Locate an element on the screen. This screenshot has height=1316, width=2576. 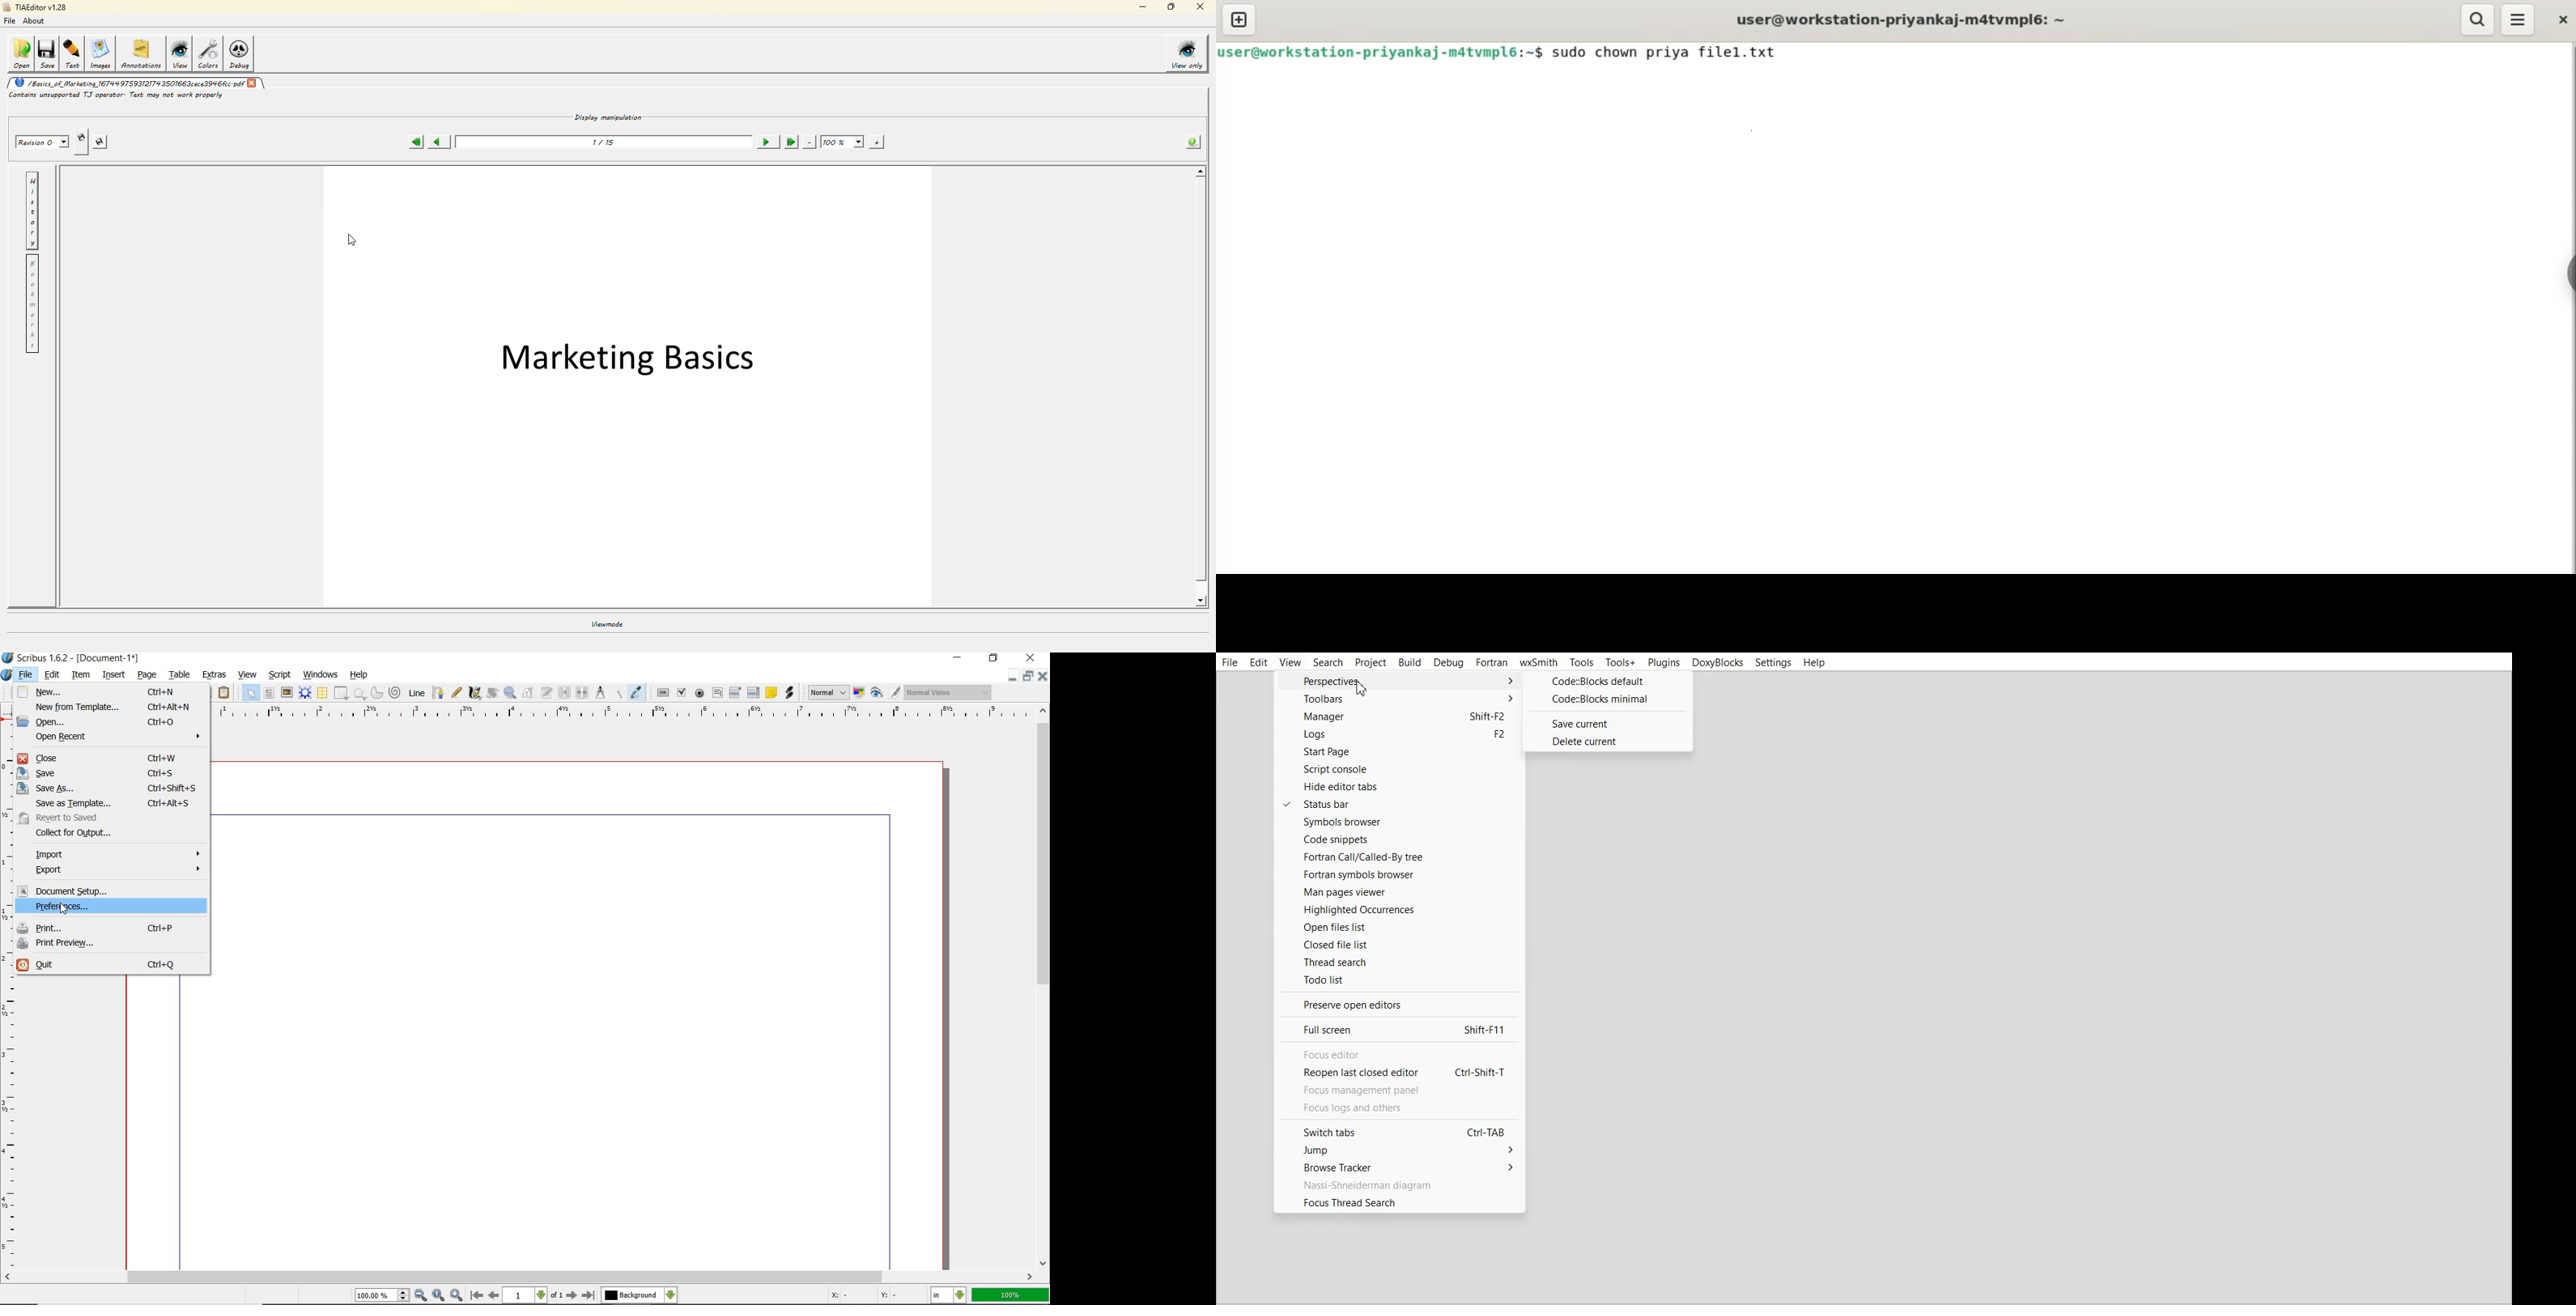
Perspective is located at coordinates (1398, 680).